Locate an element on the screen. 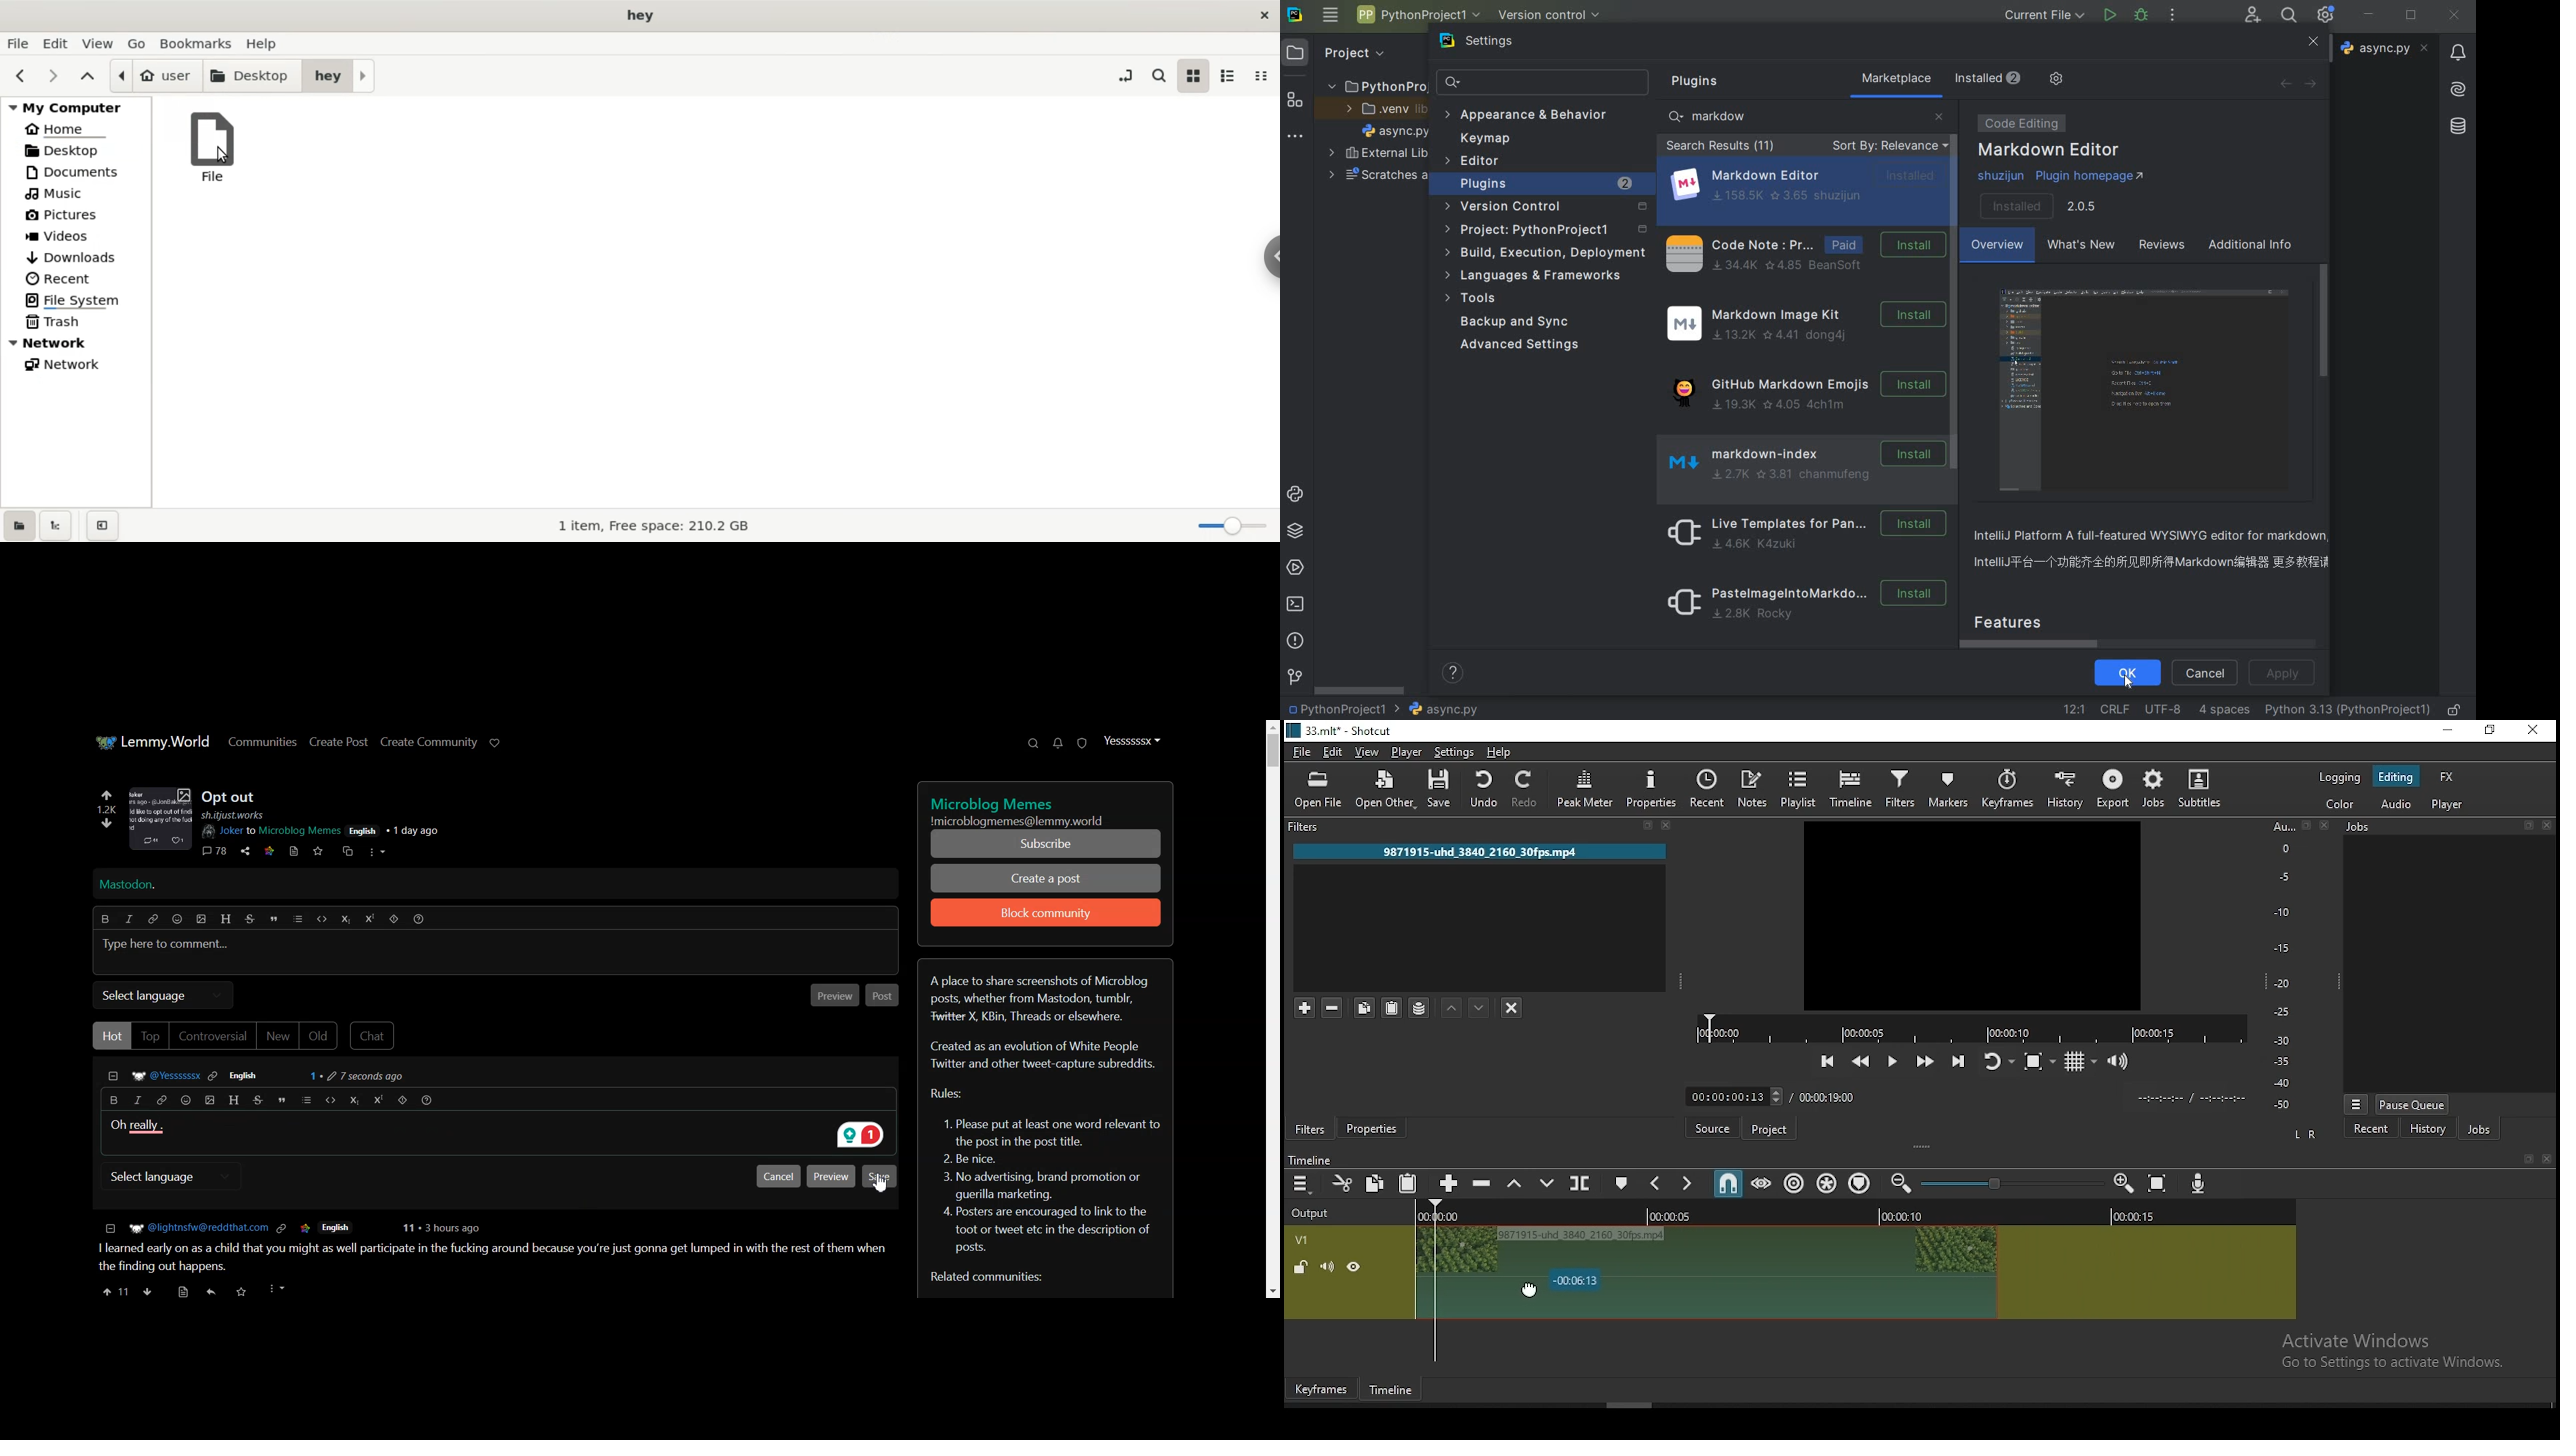 This screenshot has height=1456, width=2576. playback time is located at coordinates (1966, 1027).